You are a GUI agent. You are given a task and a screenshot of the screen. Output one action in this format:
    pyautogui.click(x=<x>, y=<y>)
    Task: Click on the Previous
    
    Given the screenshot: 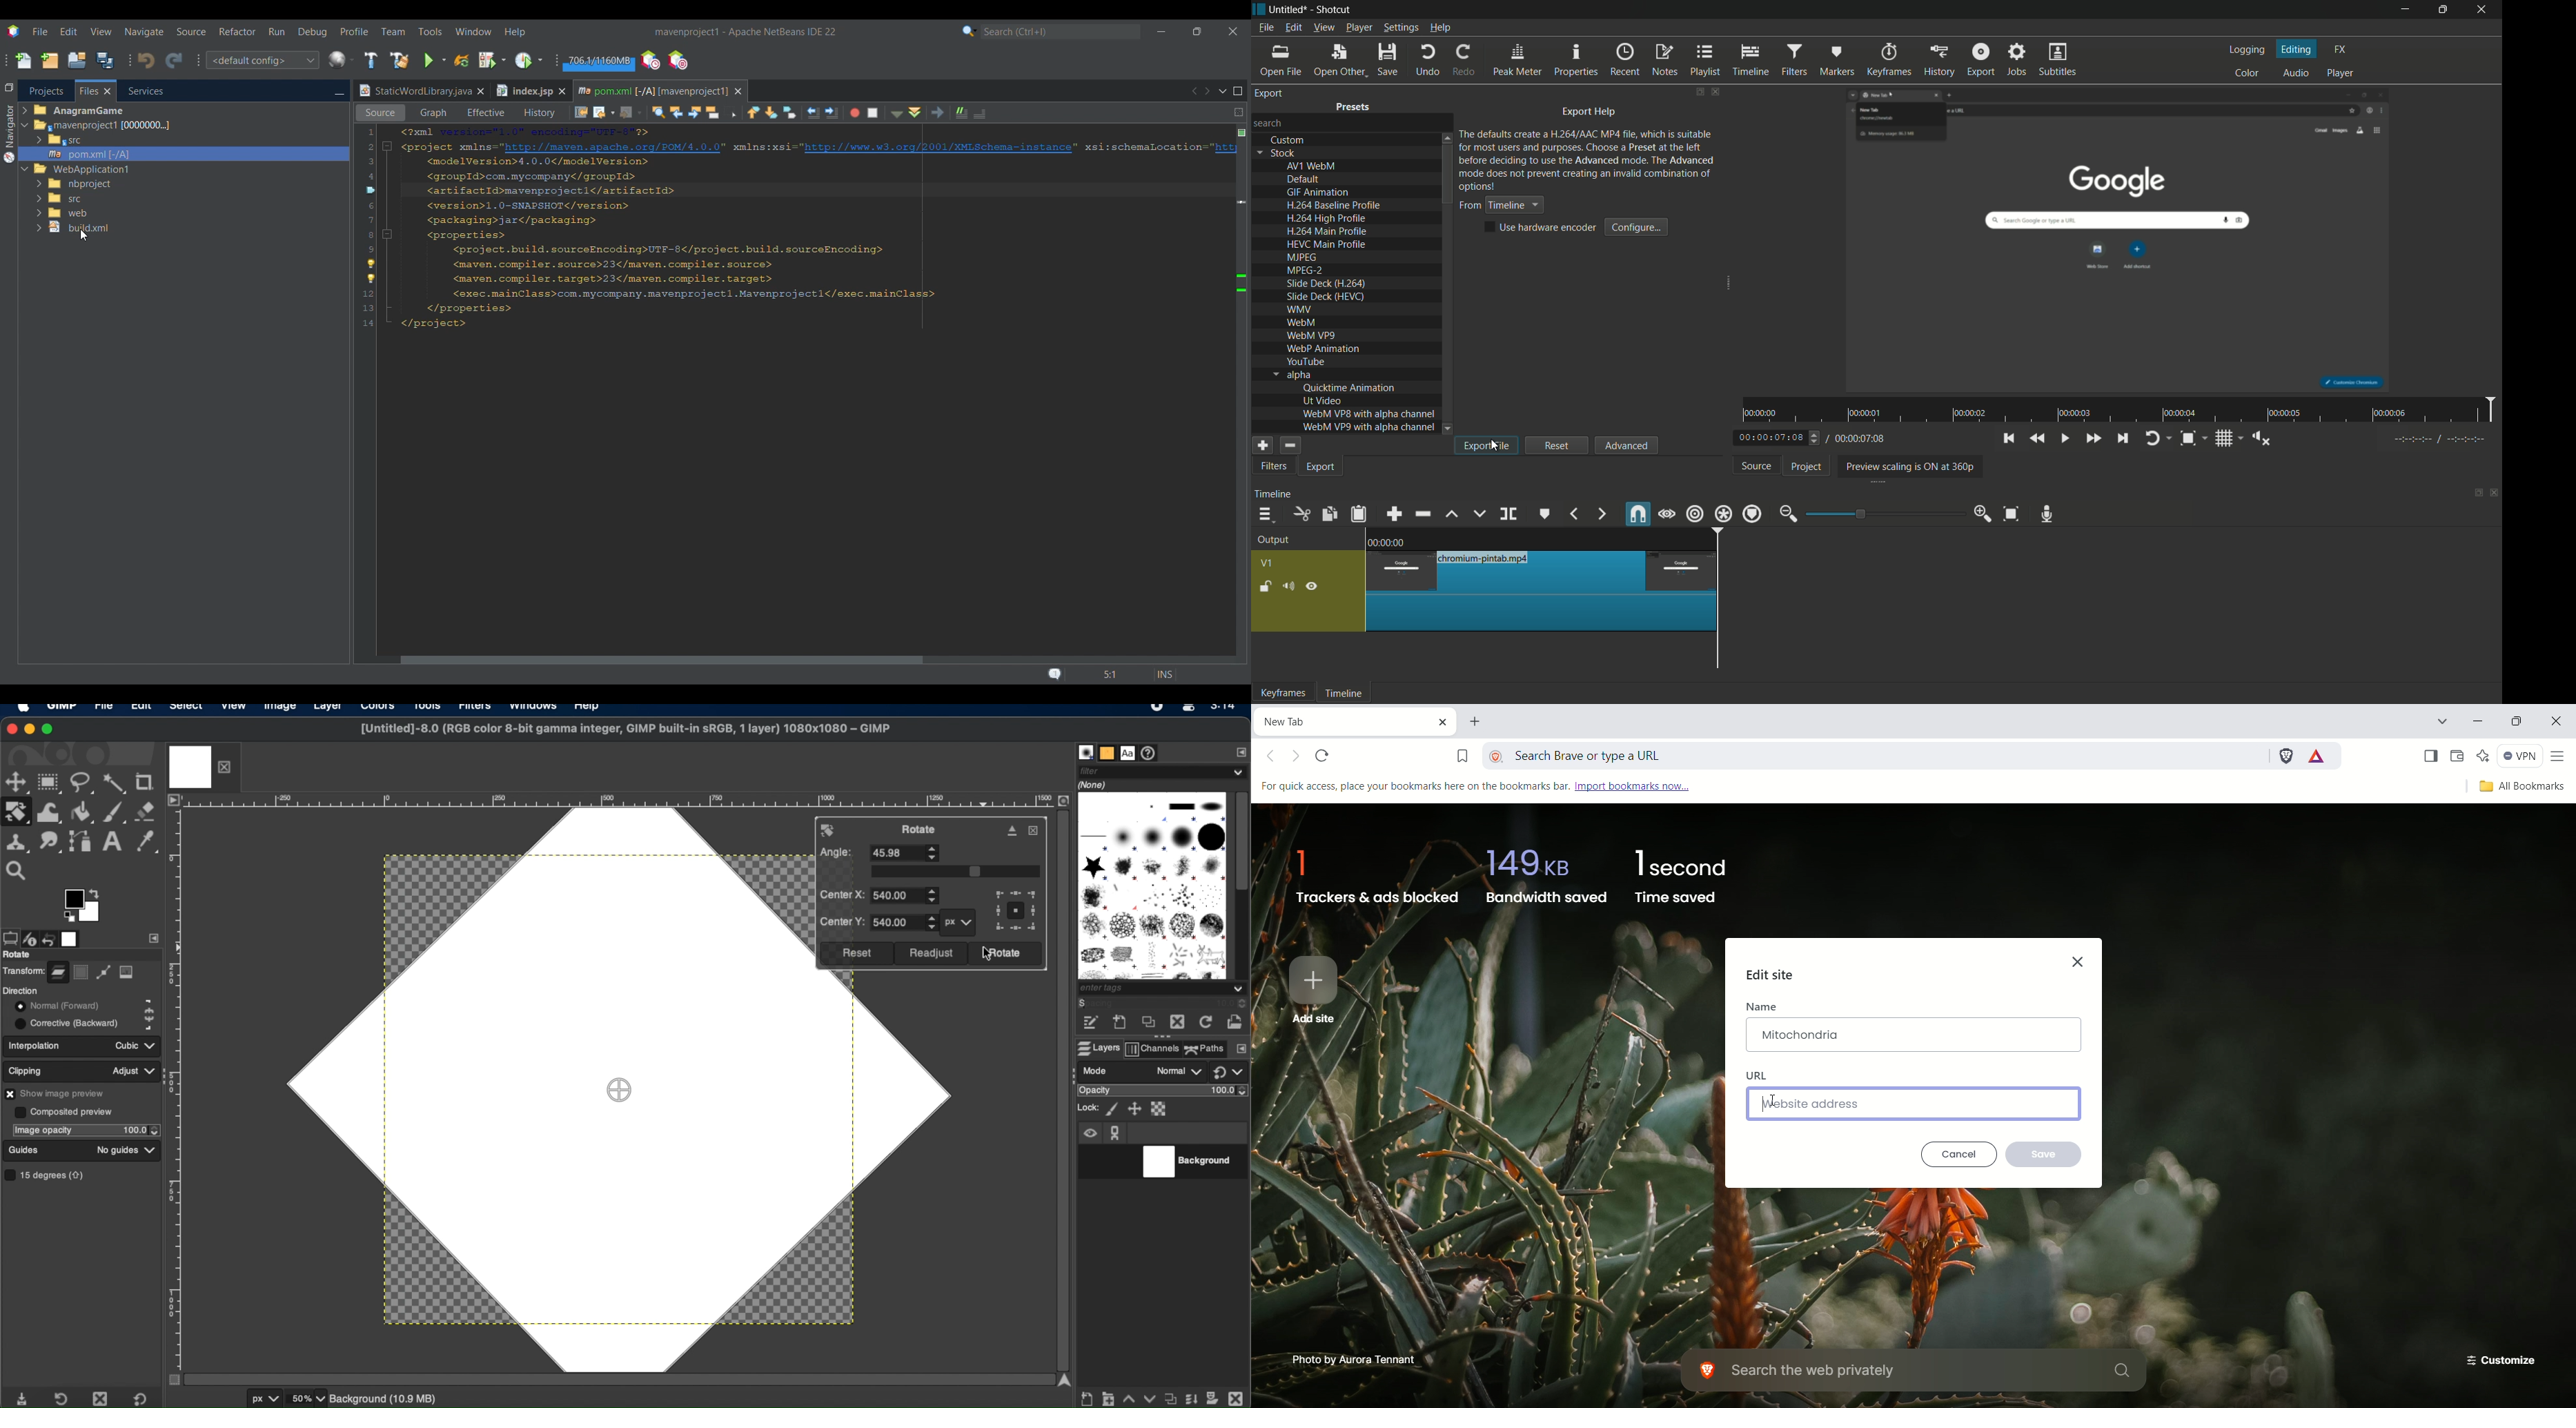 What is the action you would take?
    pyautogui.click(x=1194, y=91)
    